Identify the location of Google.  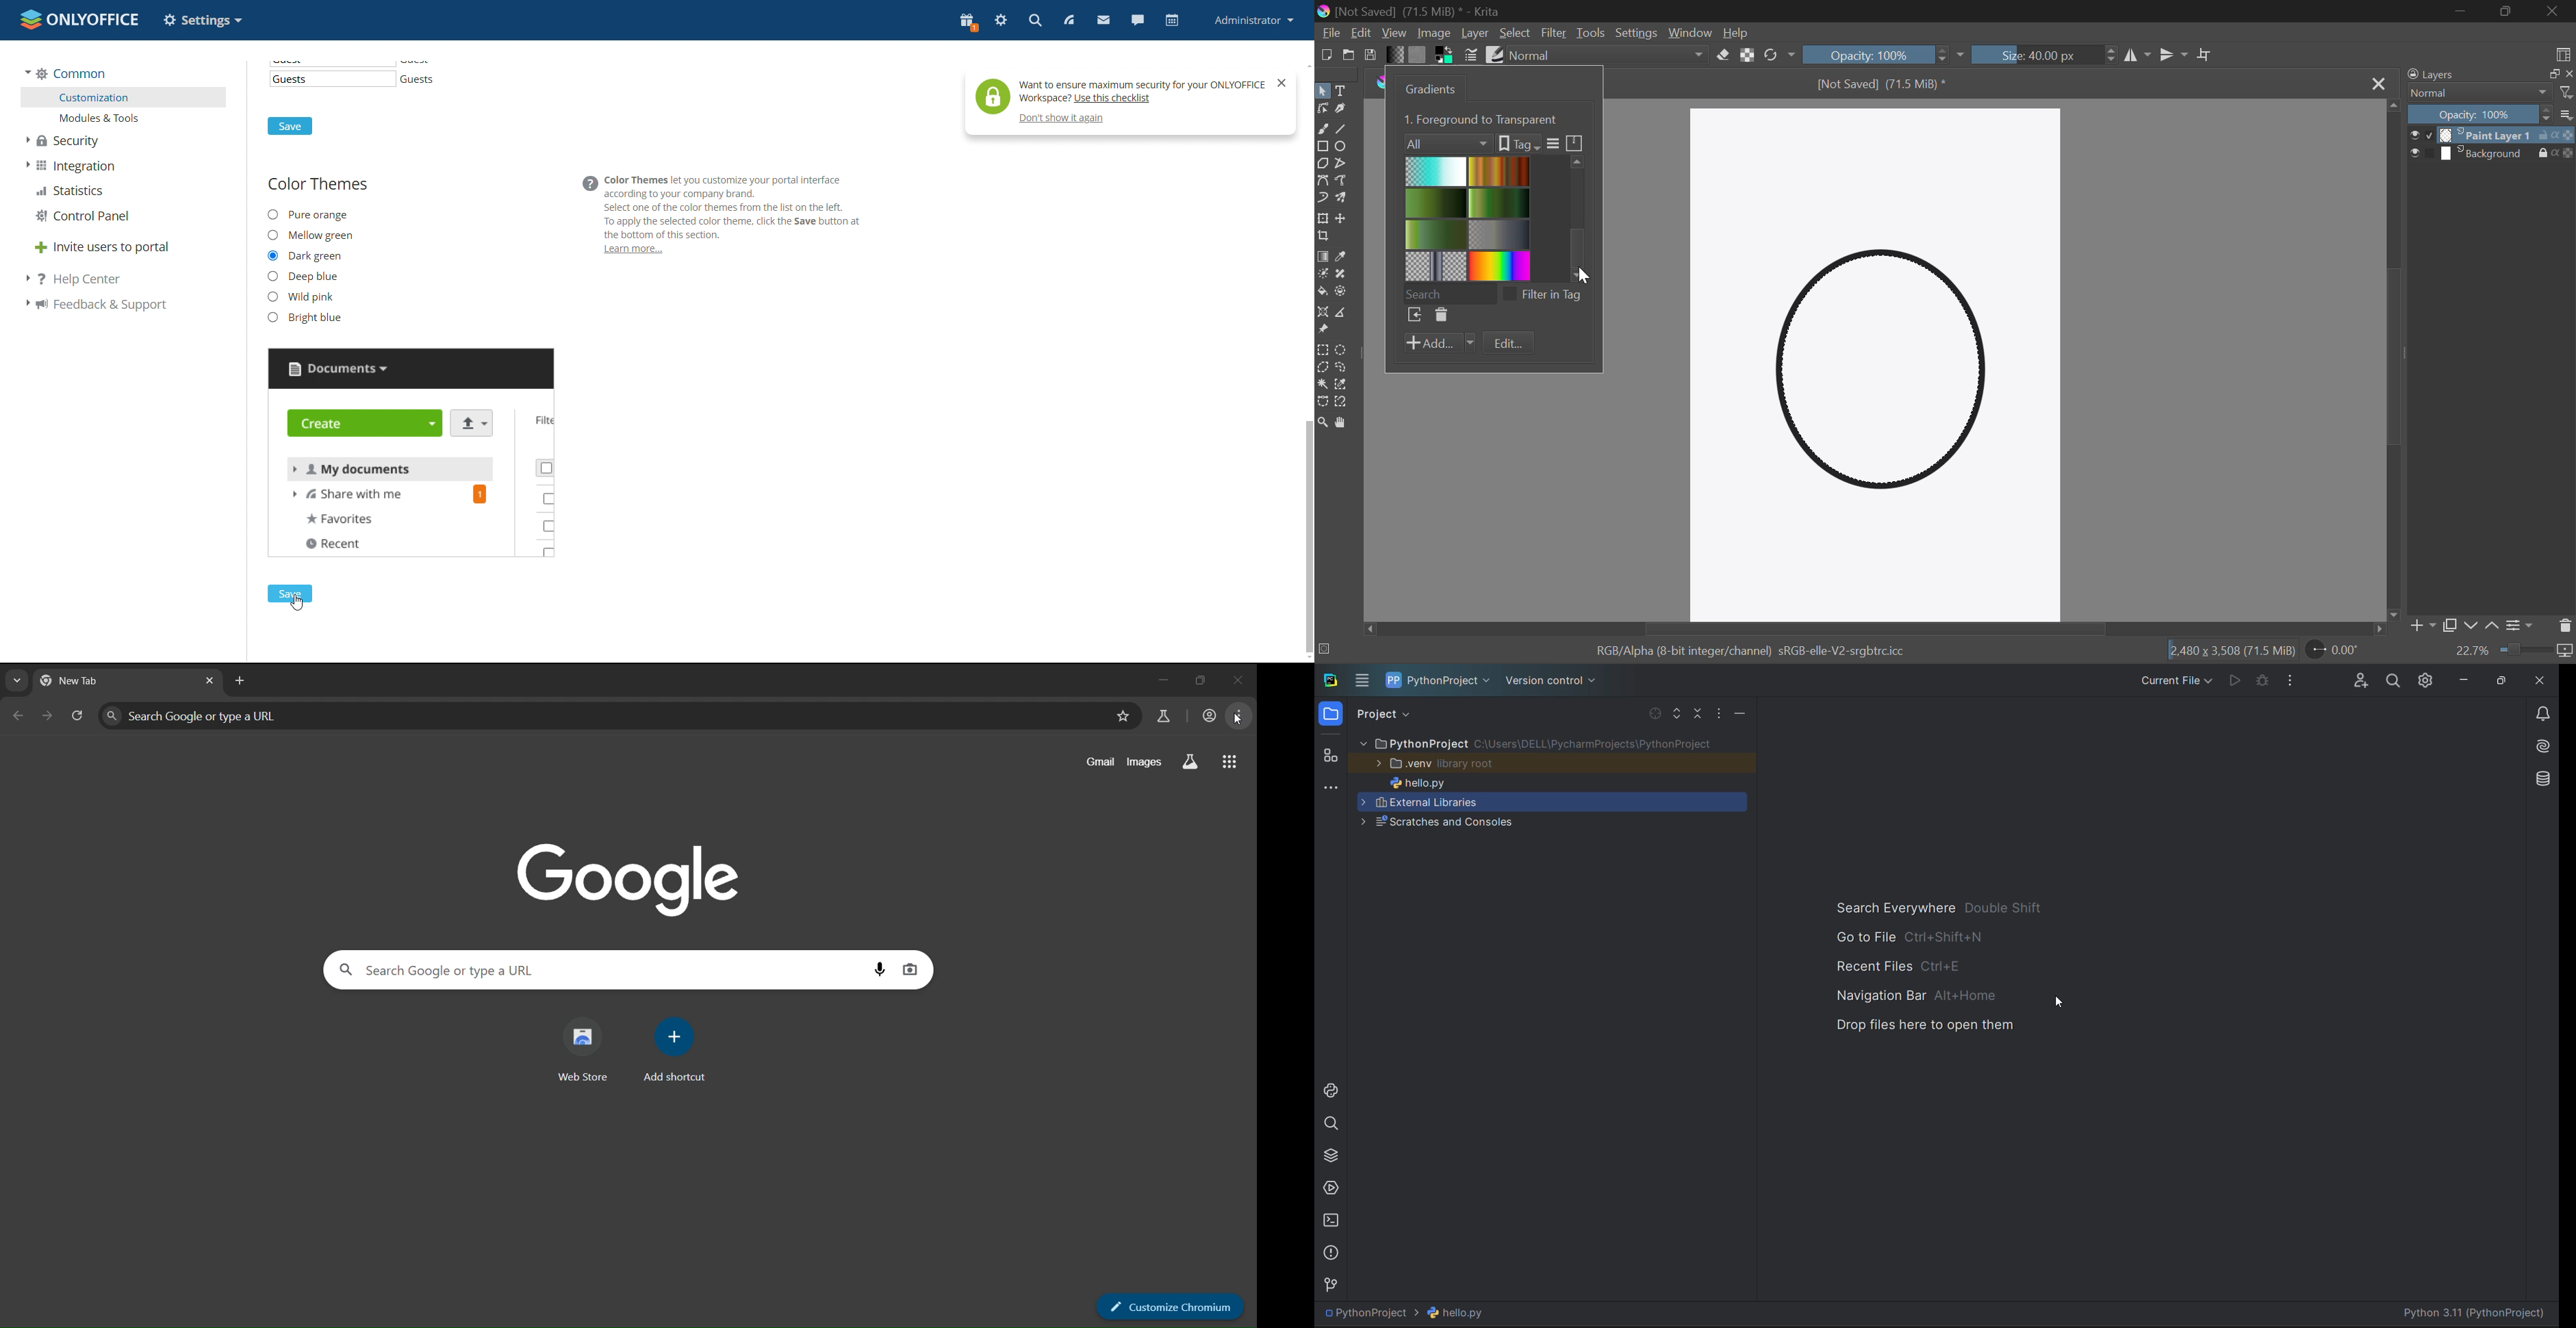
(629, 872).